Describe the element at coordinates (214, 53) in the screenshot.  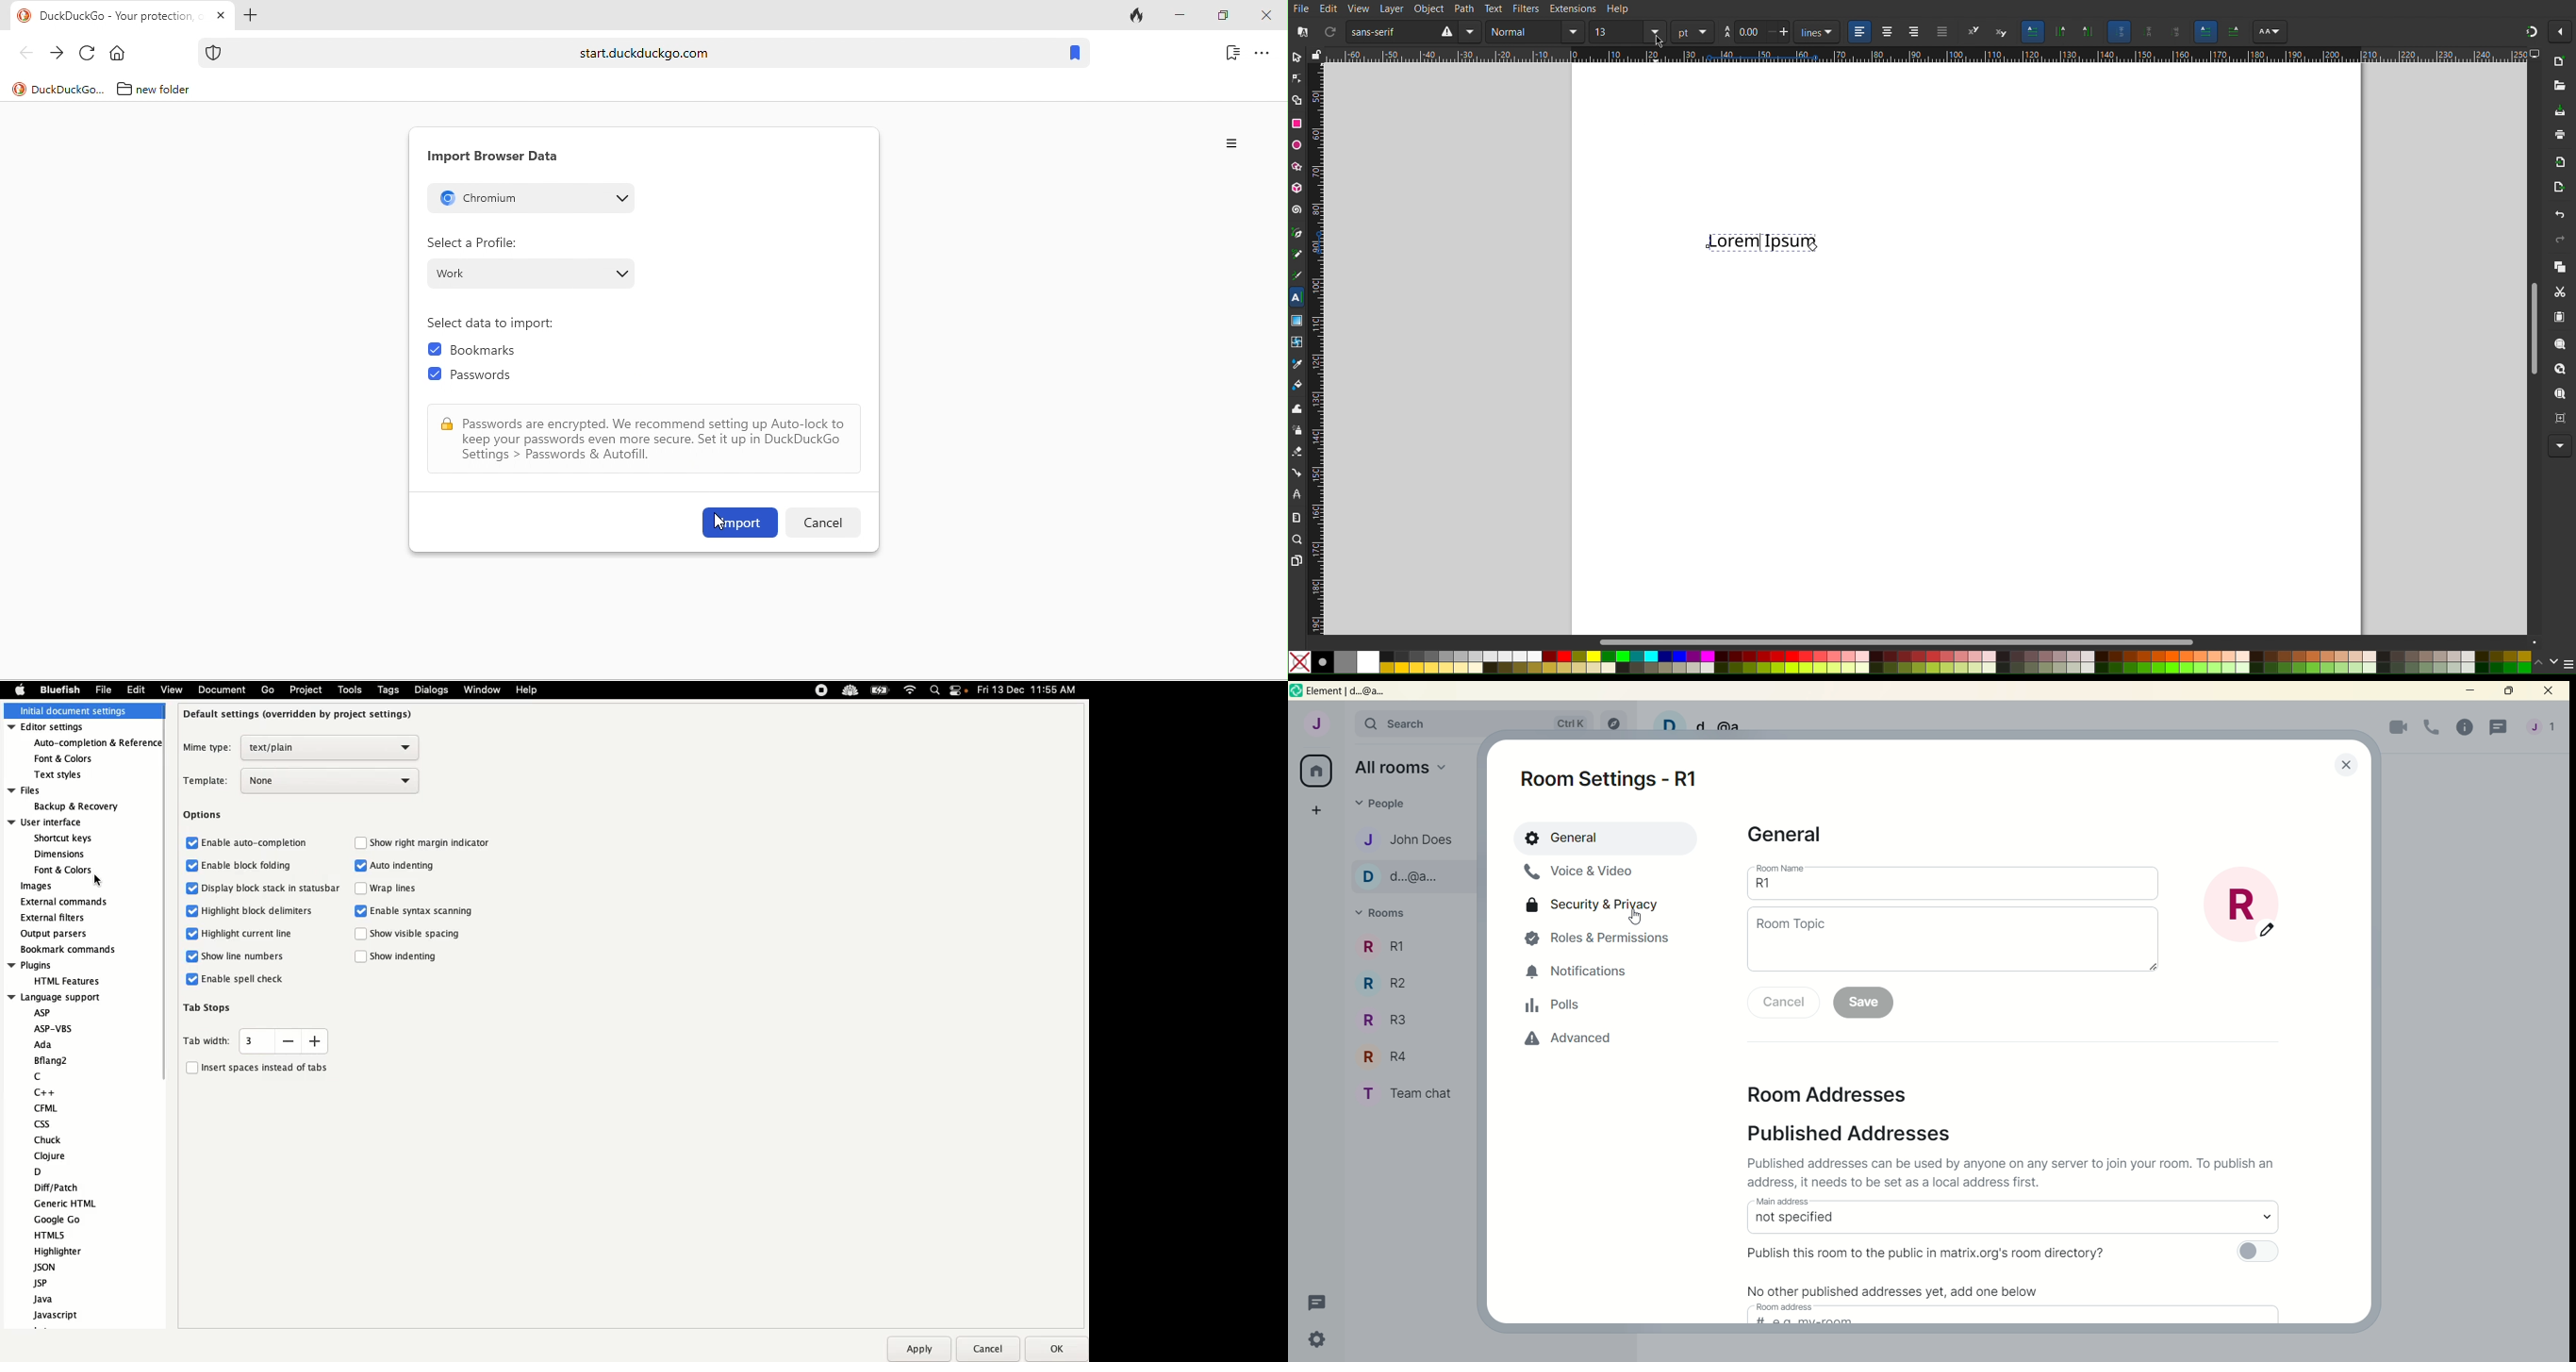
I see `icon` at that location.